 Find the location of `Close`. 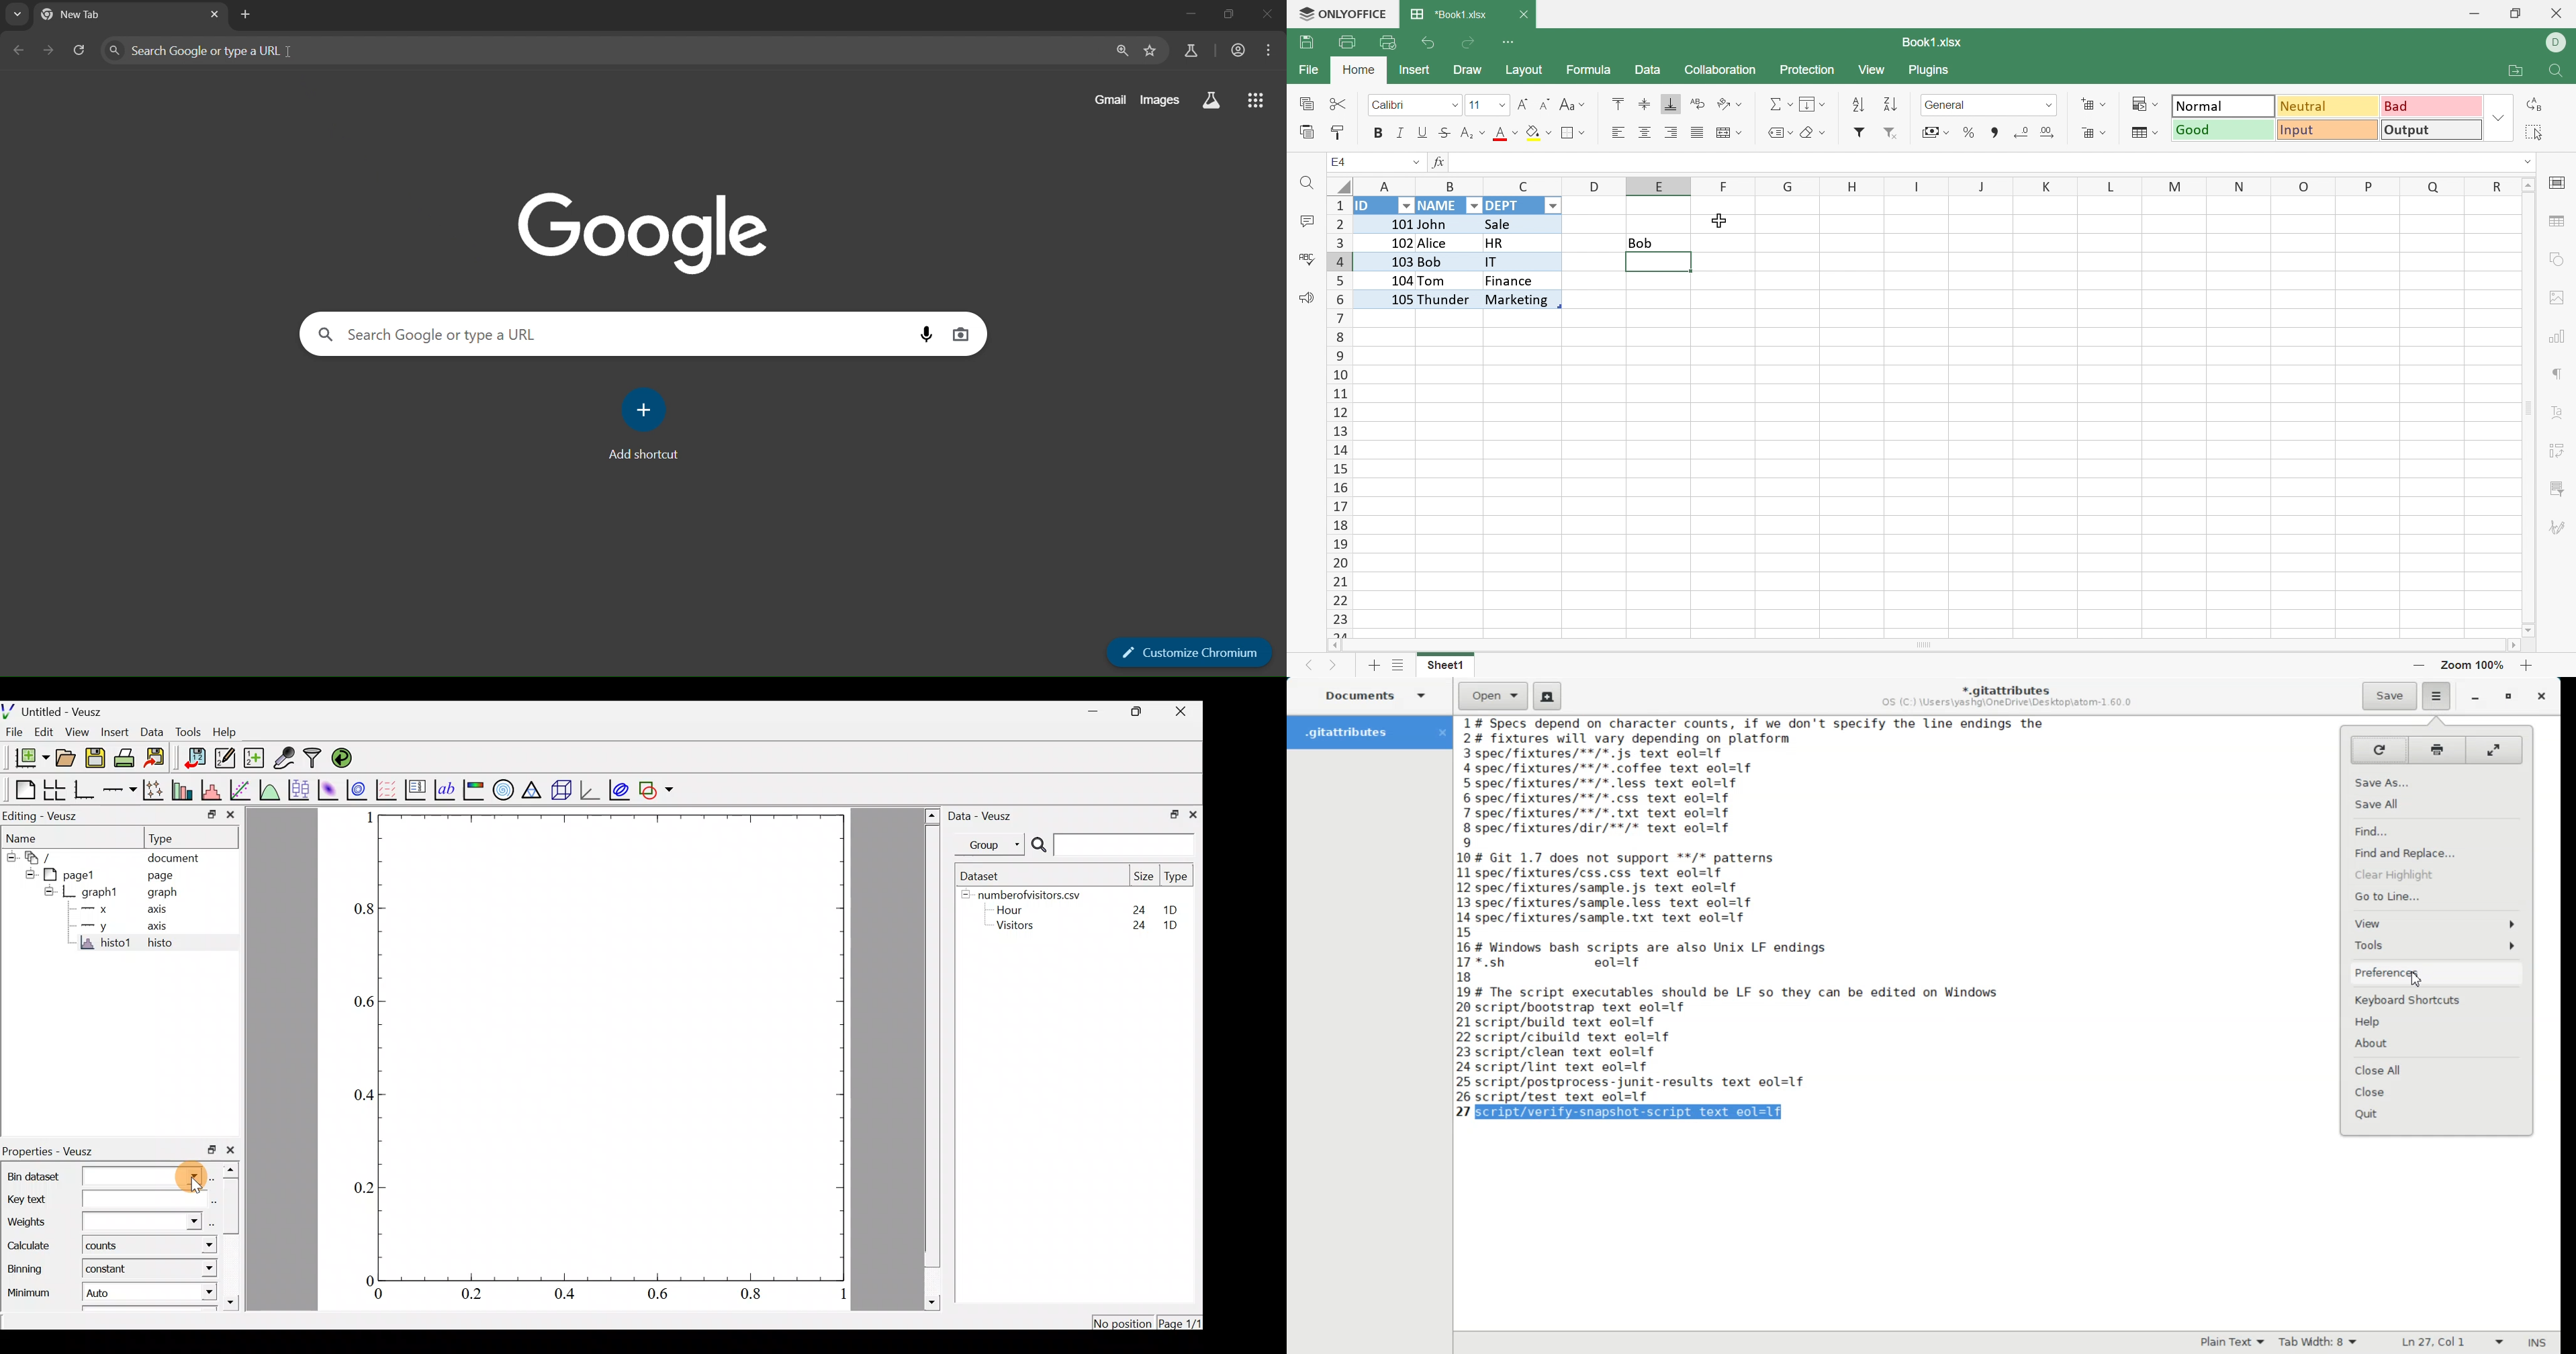

Close is located at coordinates (2559, 13).